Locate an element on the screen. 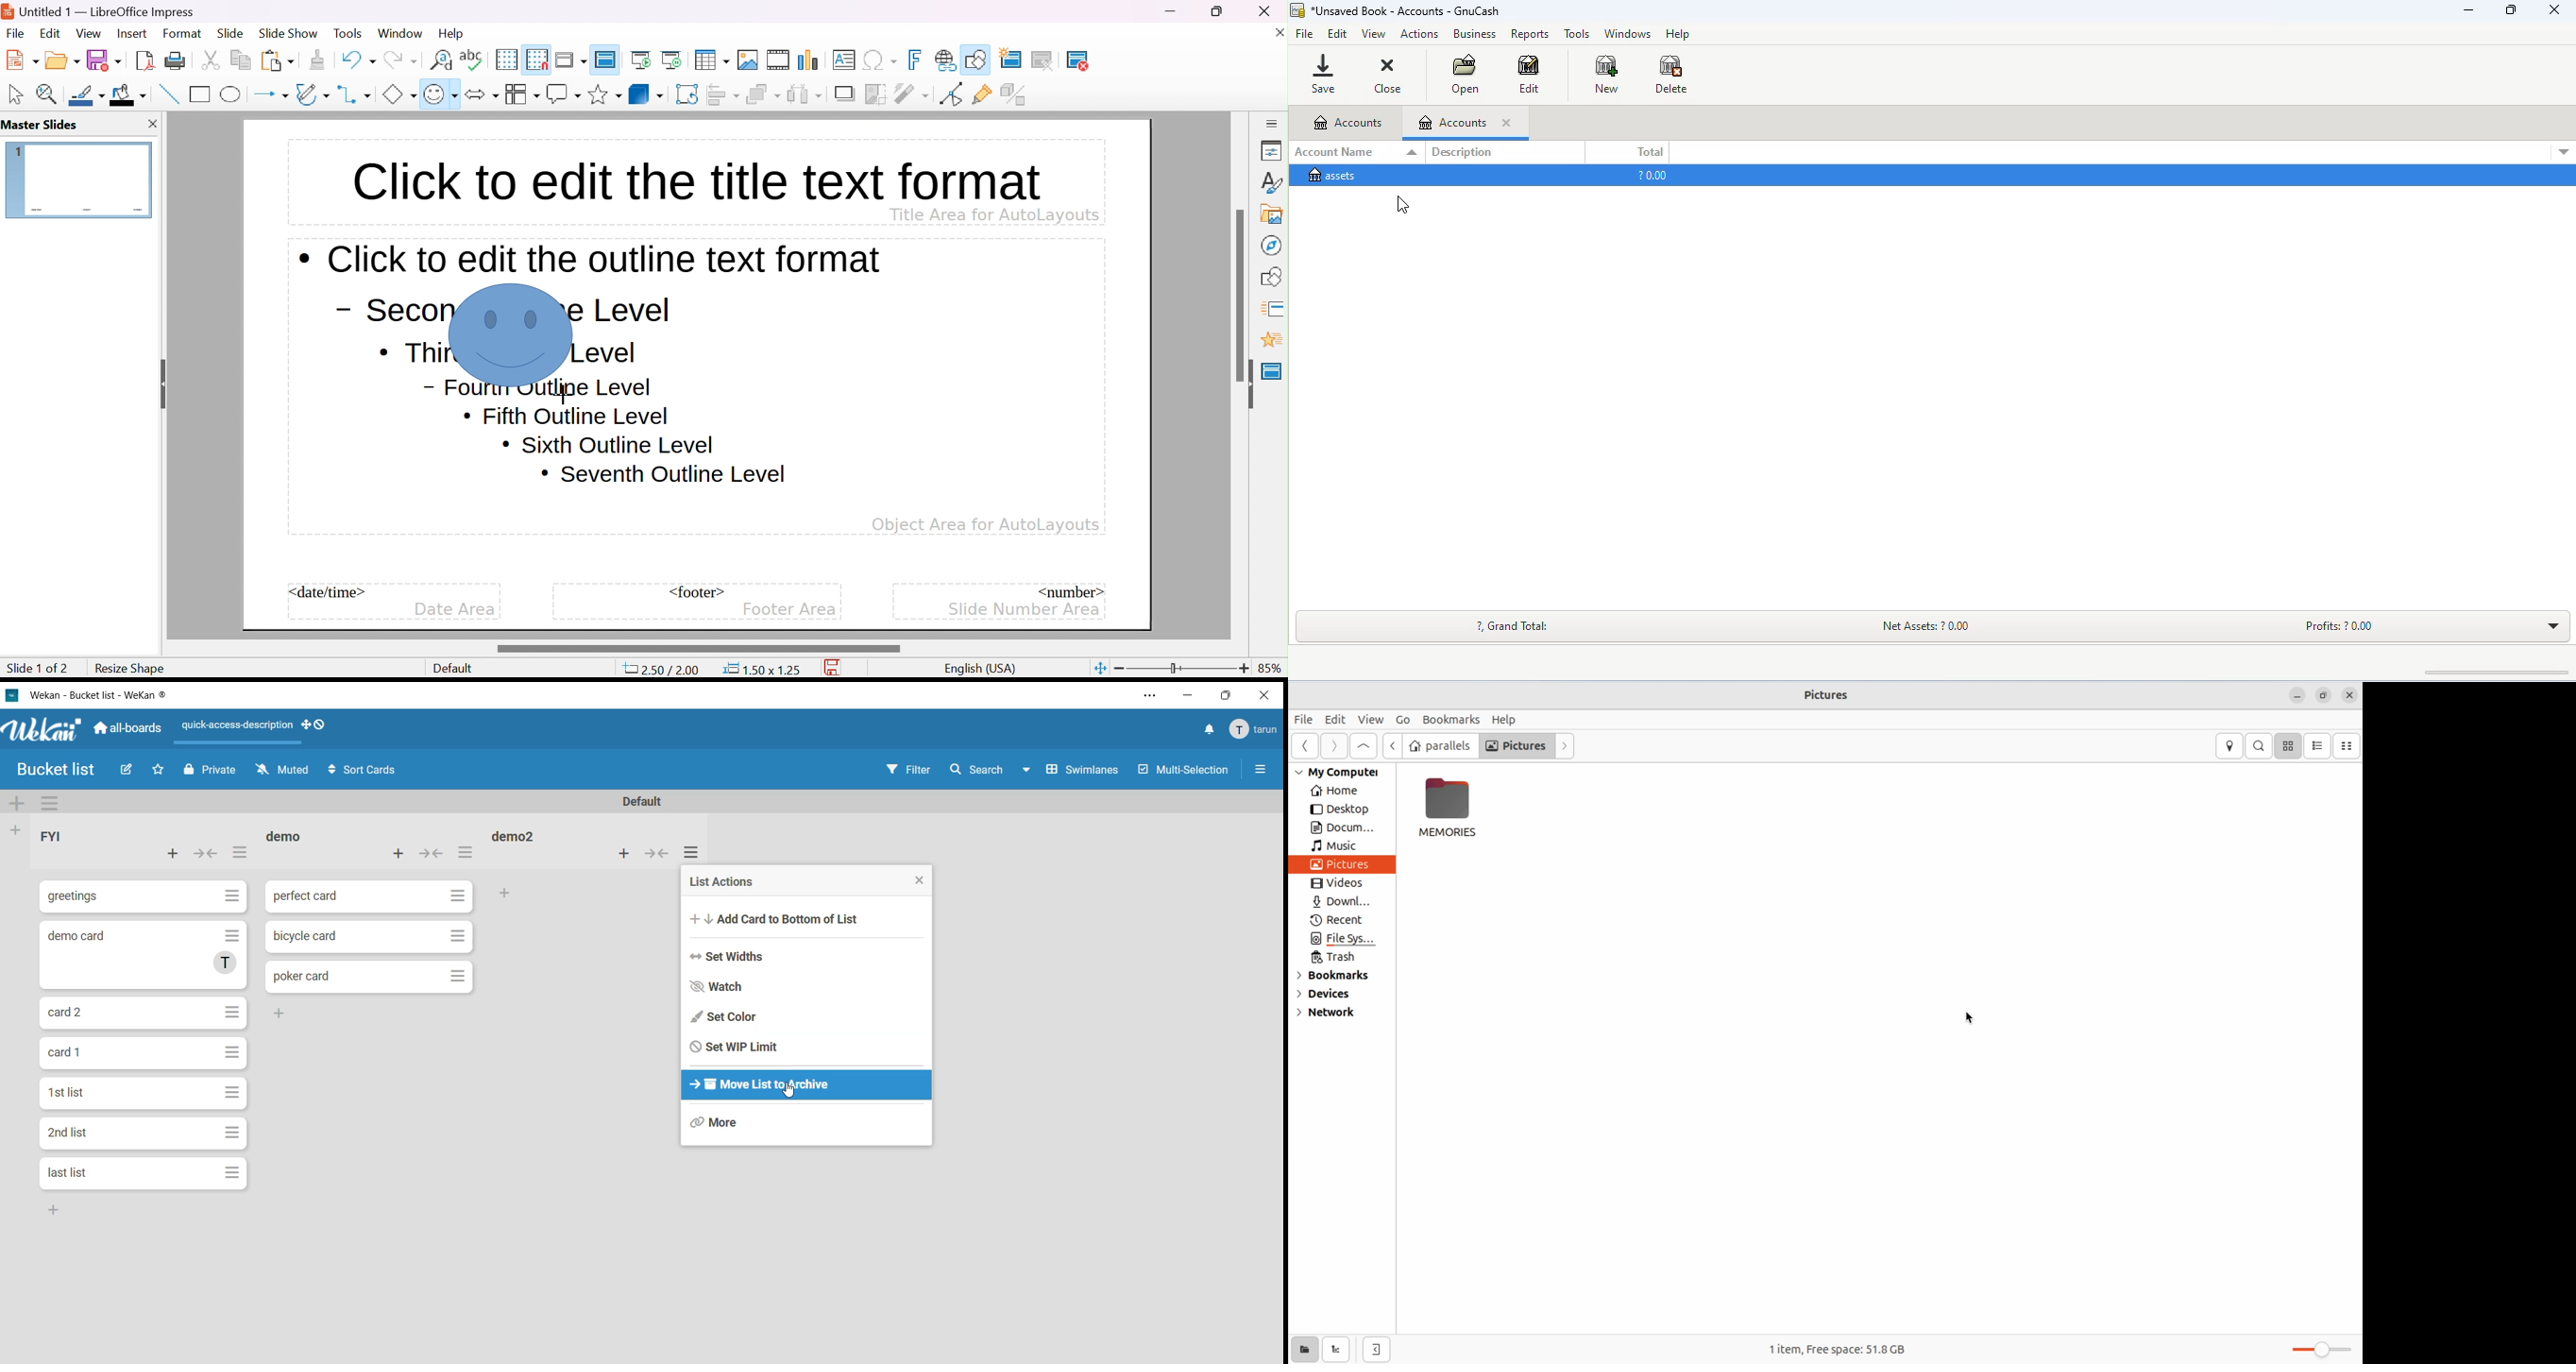 The image size is (2576, 1372). collapse is located at coordinates (207, 854).